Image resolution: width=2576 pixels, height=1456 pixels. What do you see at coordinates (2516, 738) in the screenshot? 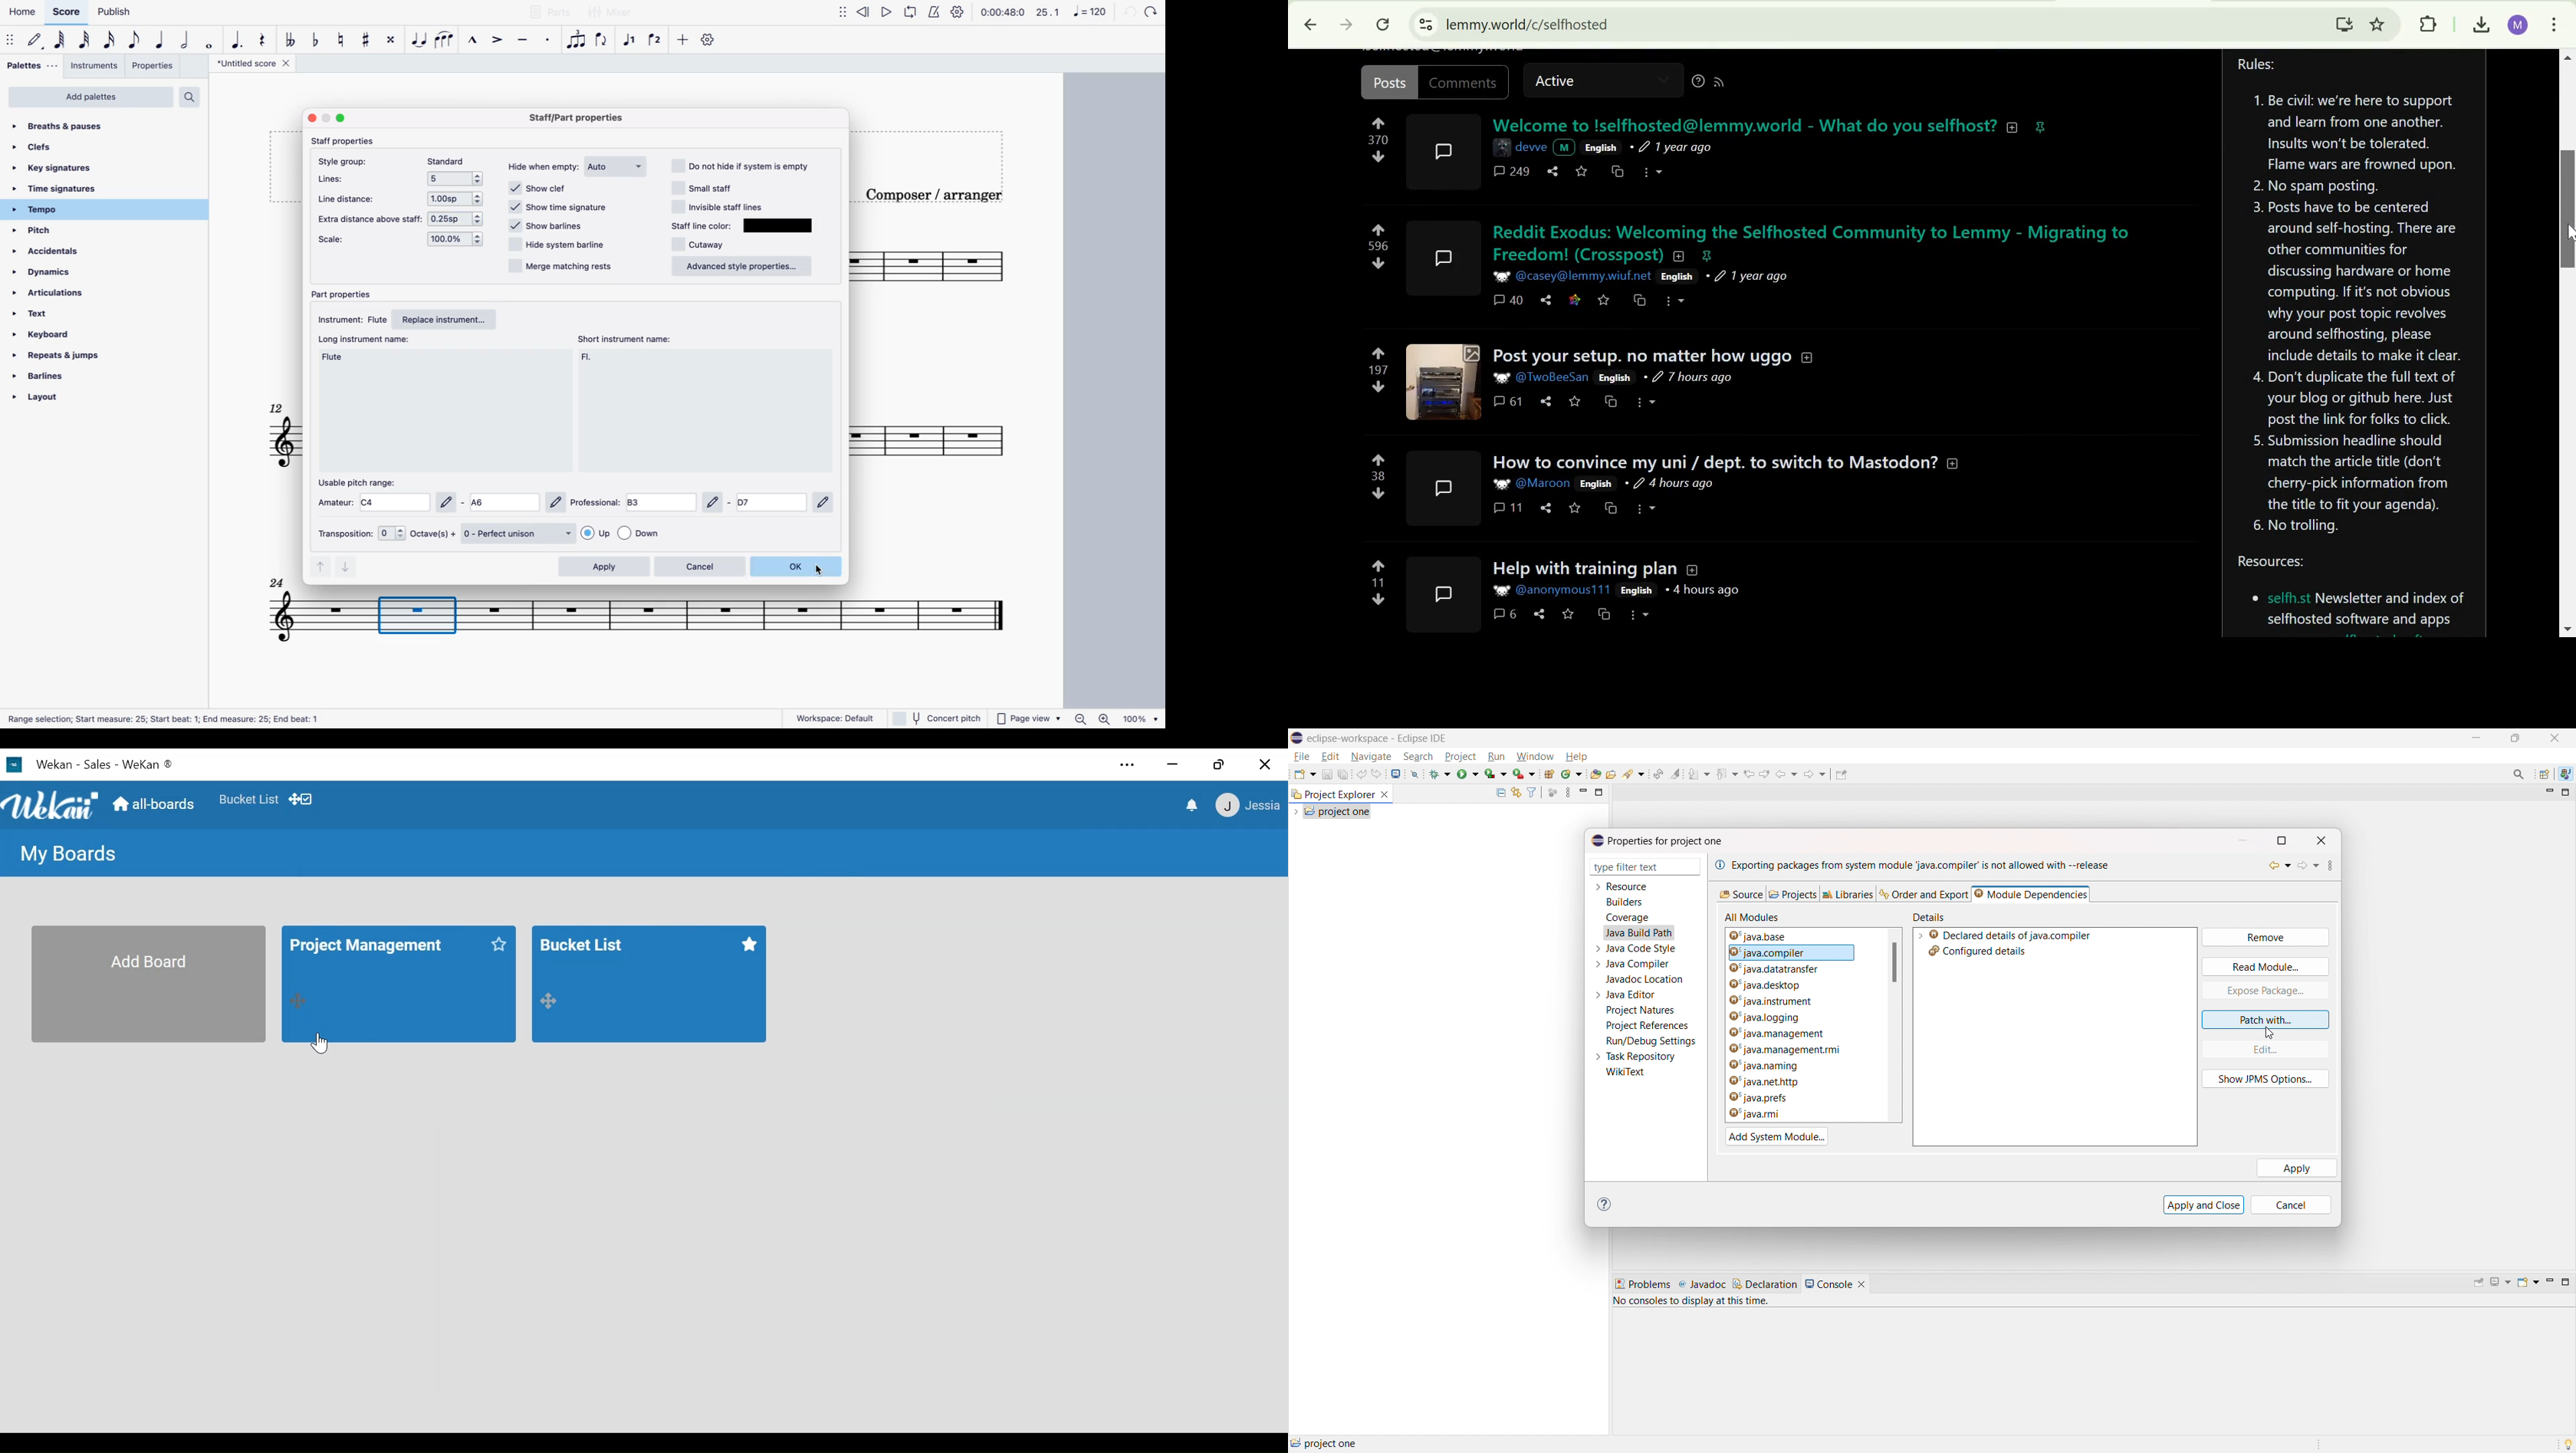
I see `minimize` at bounding box center [2516, 738].